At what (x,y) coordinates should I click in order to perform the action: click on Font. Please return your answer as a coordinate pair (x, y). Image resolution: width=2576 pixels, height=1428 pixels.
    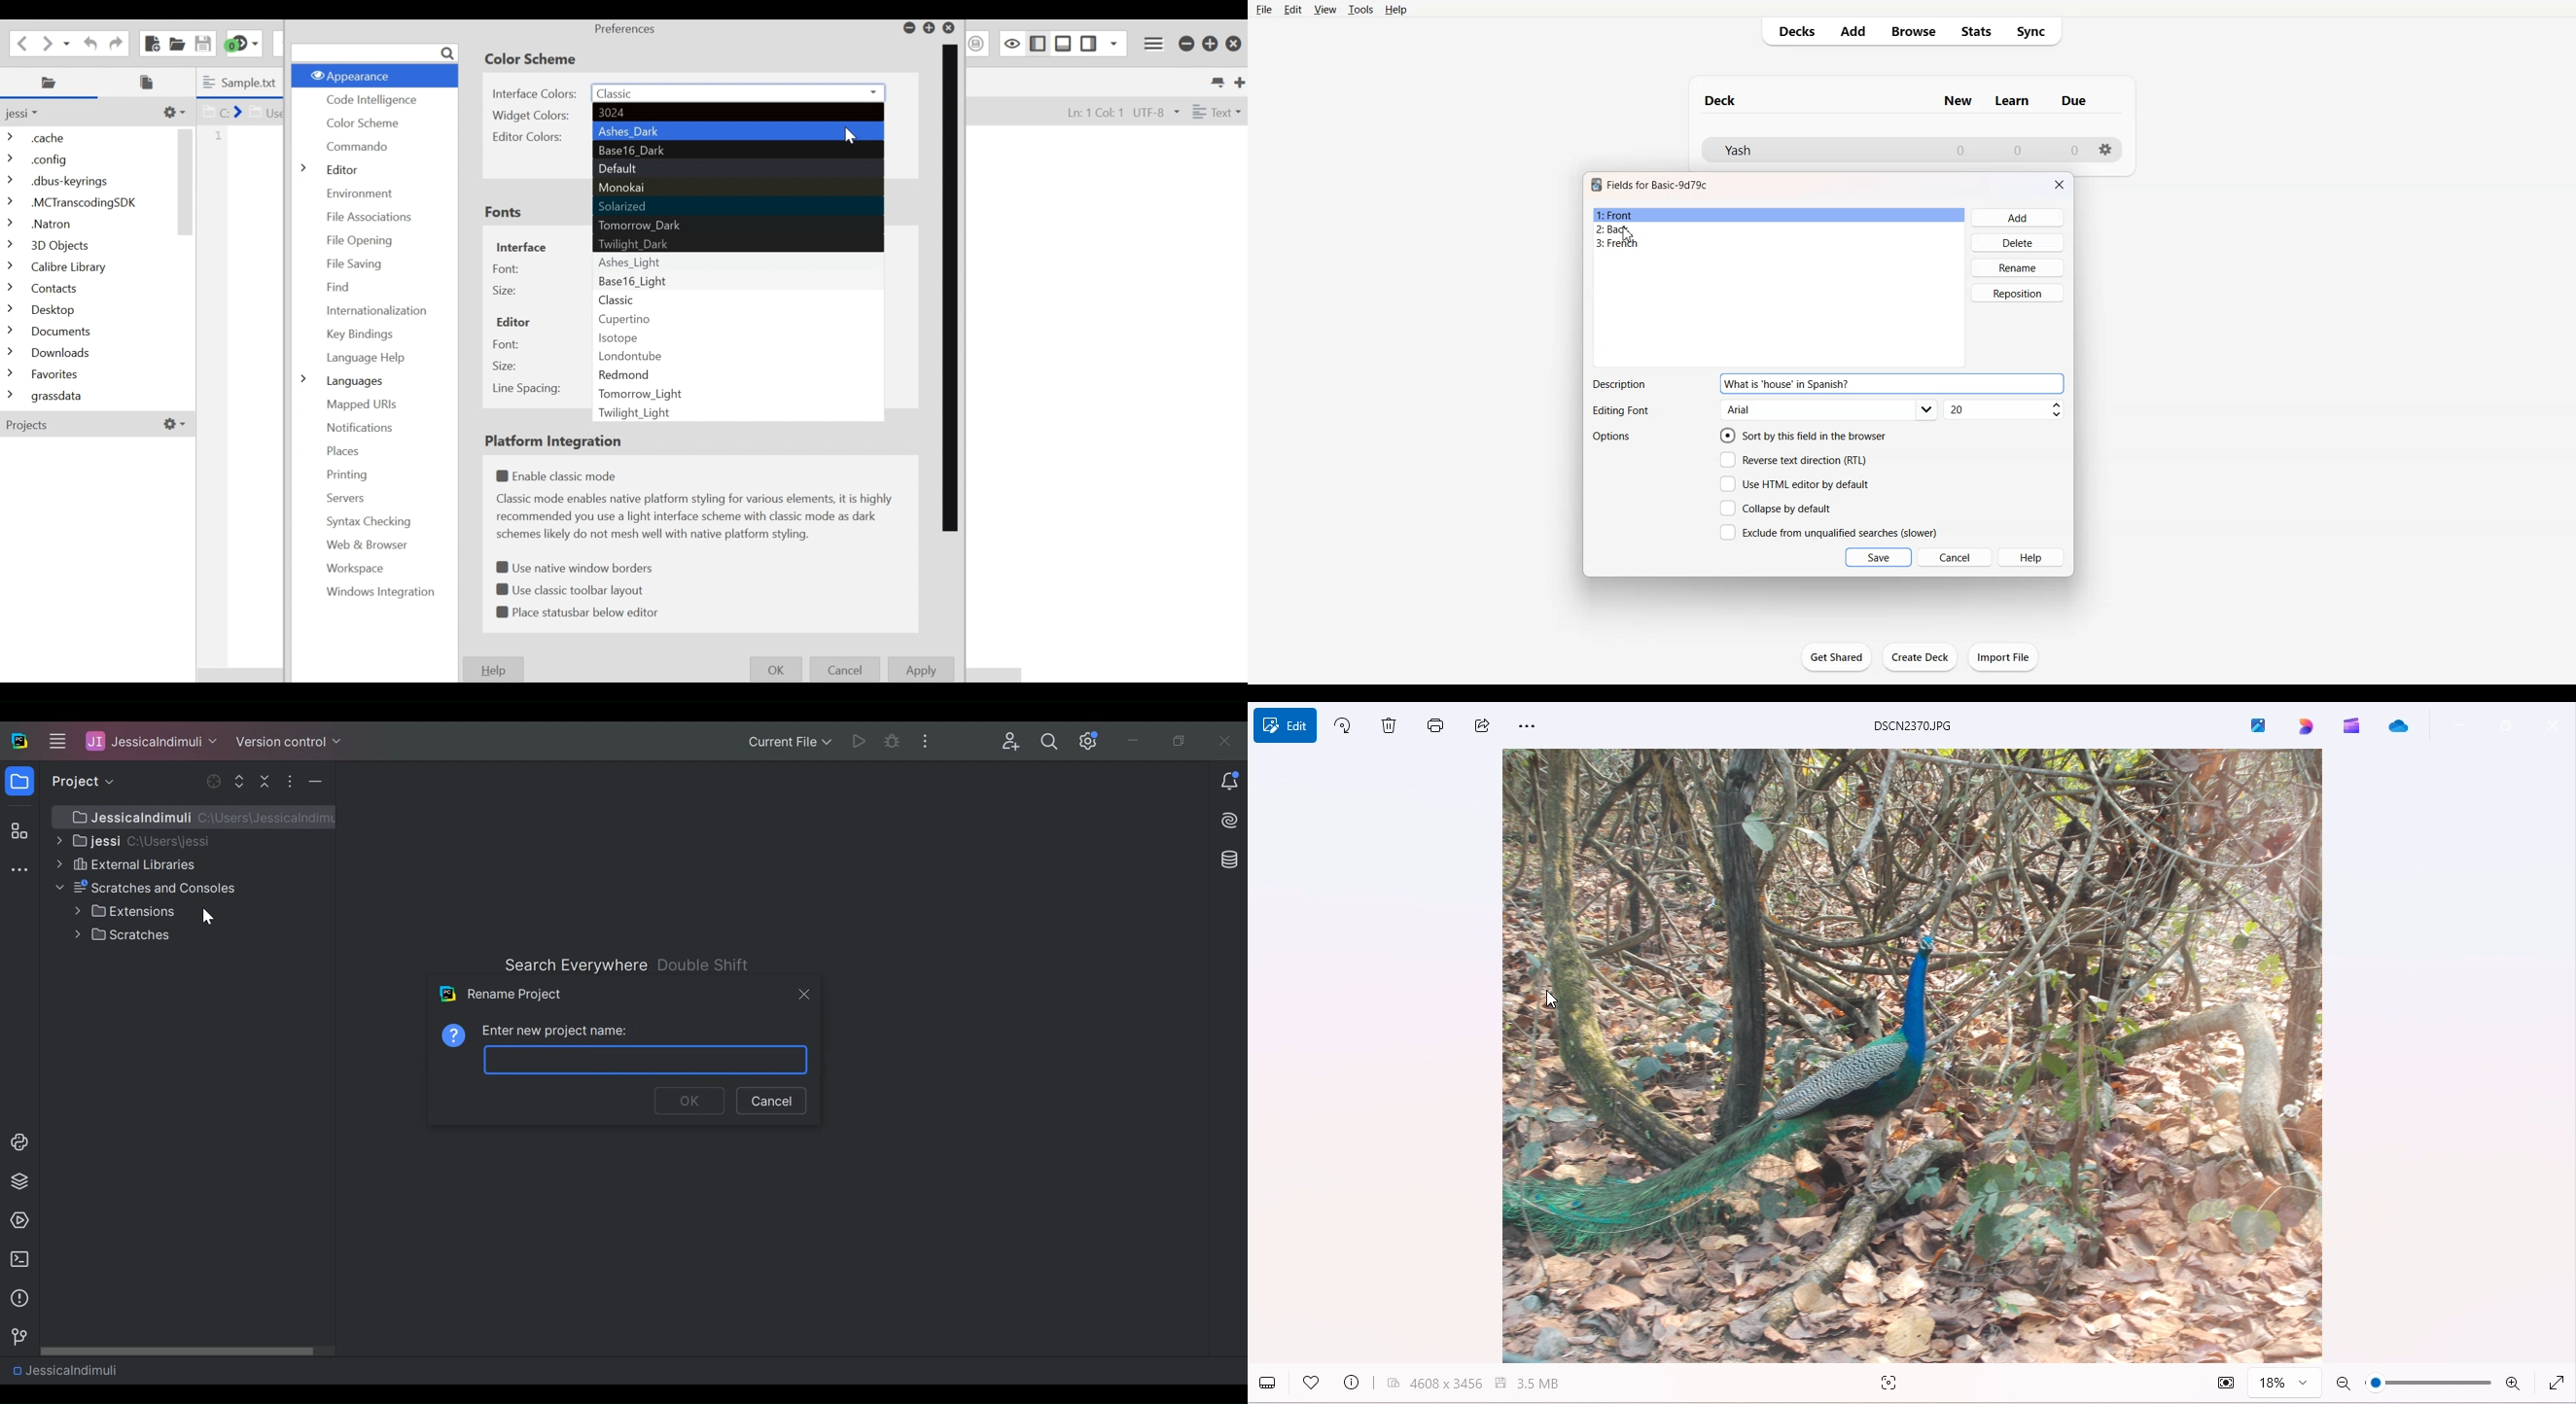
    Looking at the image, I should click on (506, 344).